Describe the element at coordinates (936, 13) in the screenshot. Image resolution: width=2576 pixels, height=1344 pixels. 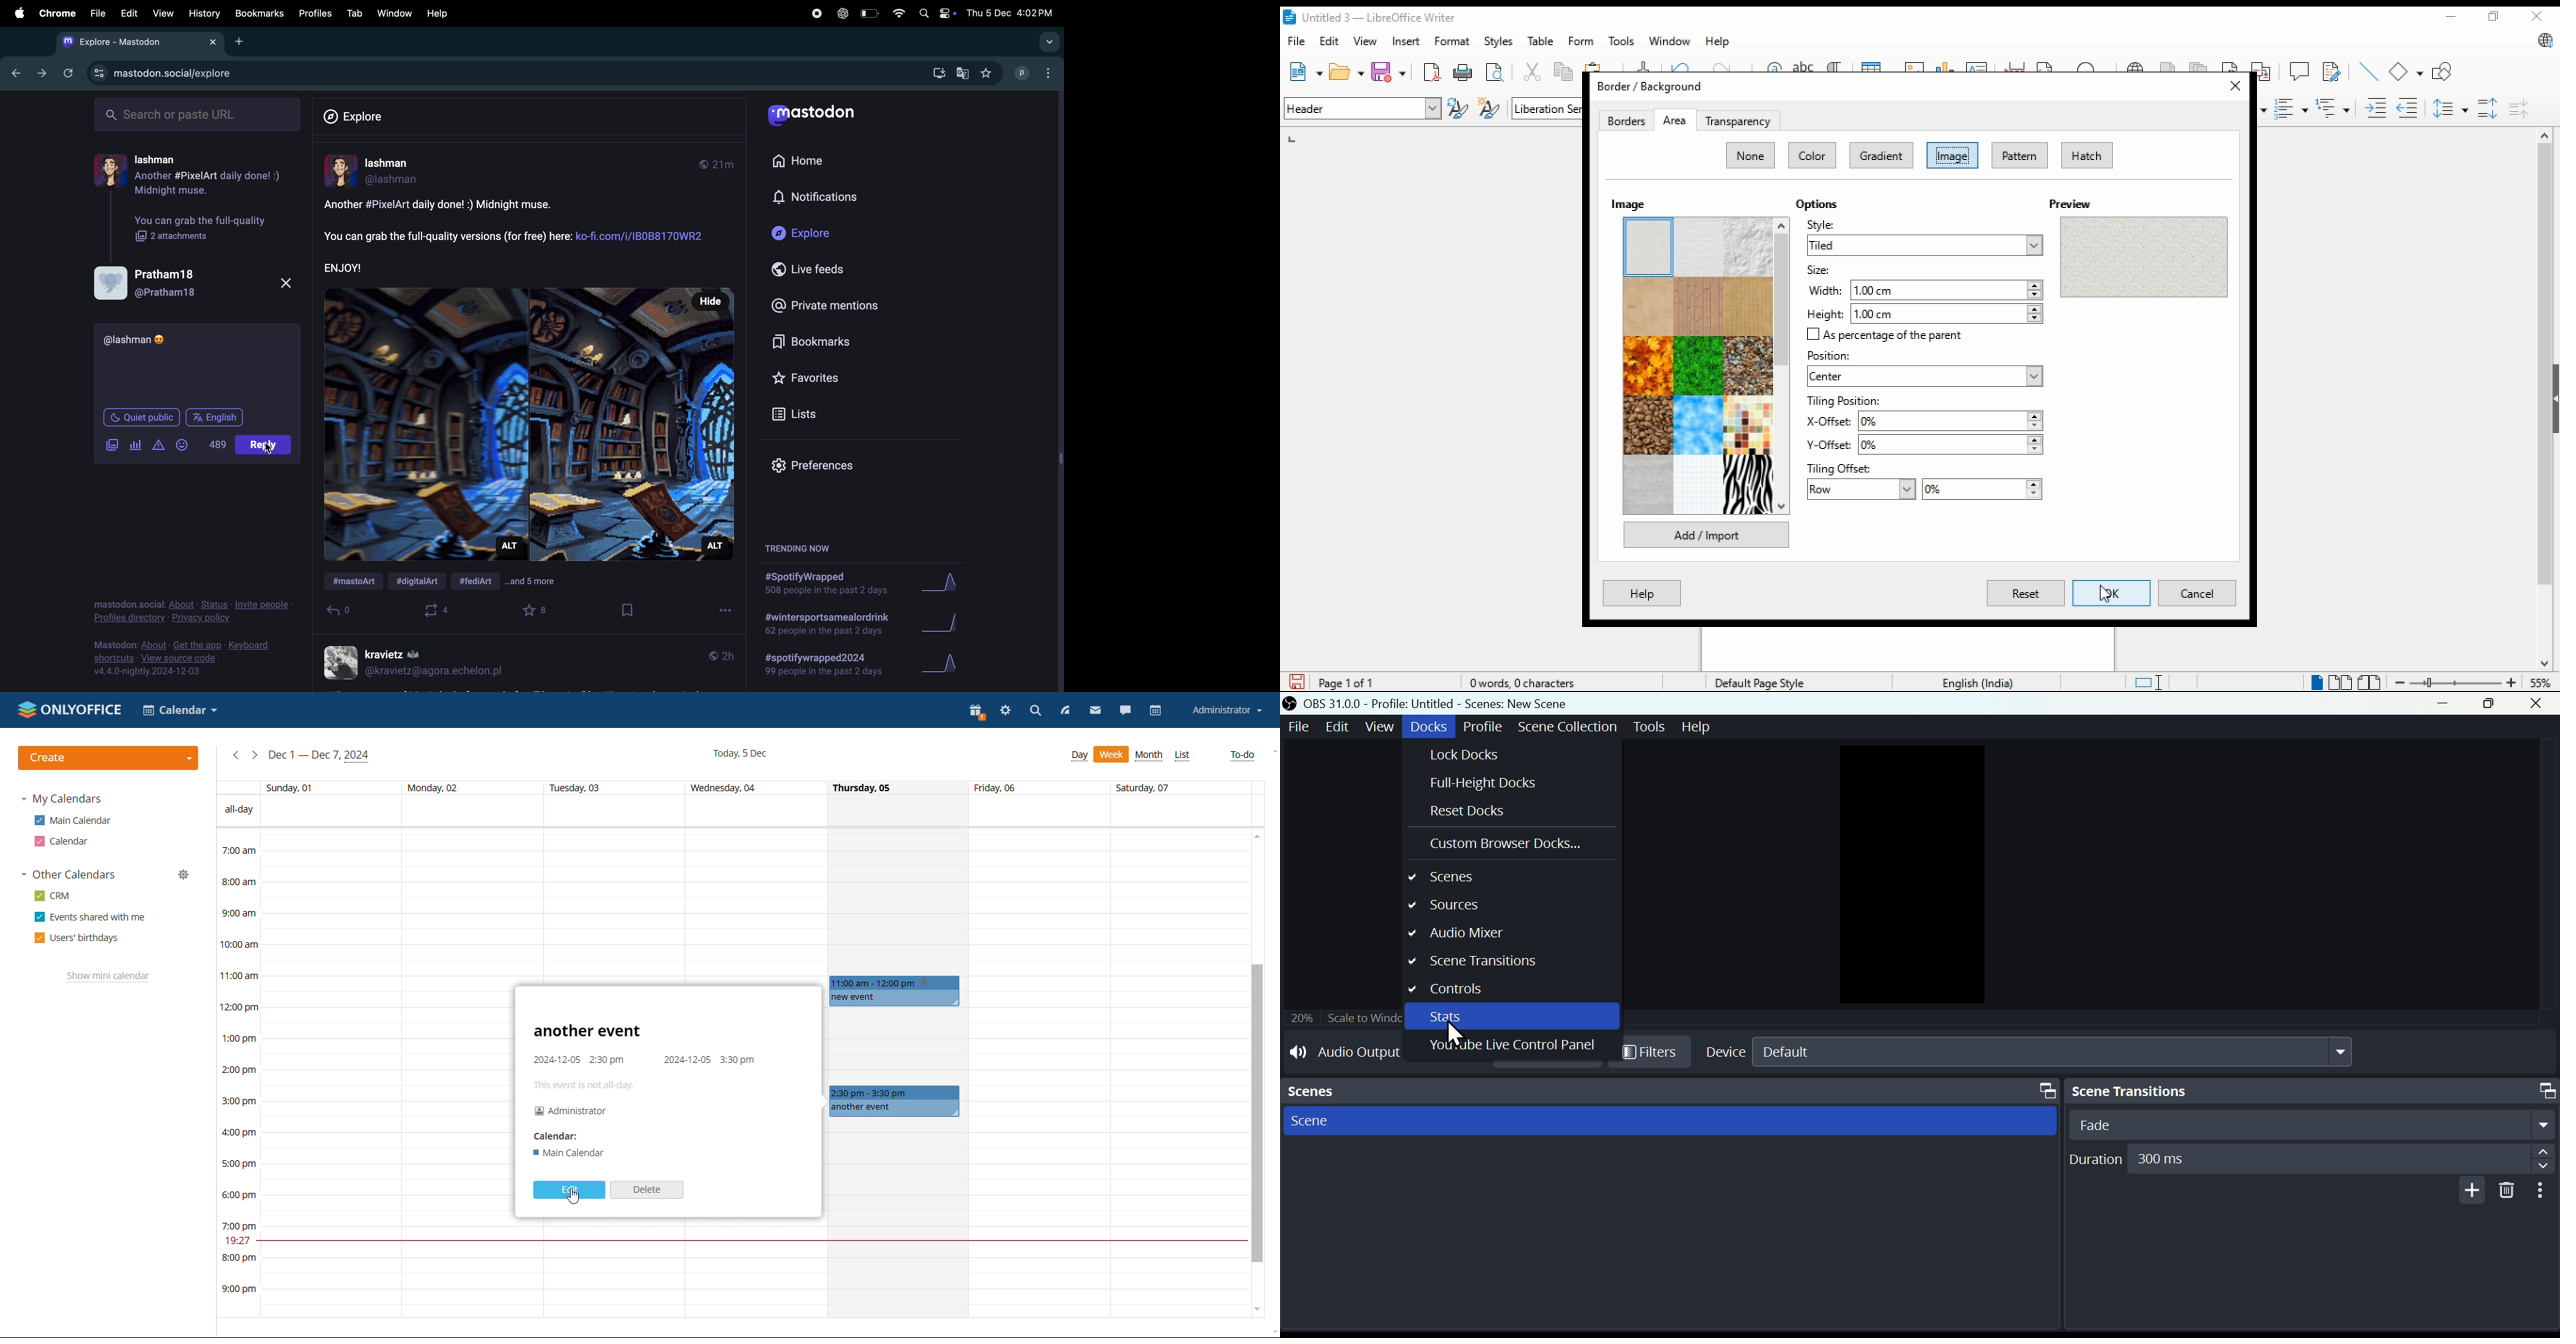
I see `apple widgets` at that location.